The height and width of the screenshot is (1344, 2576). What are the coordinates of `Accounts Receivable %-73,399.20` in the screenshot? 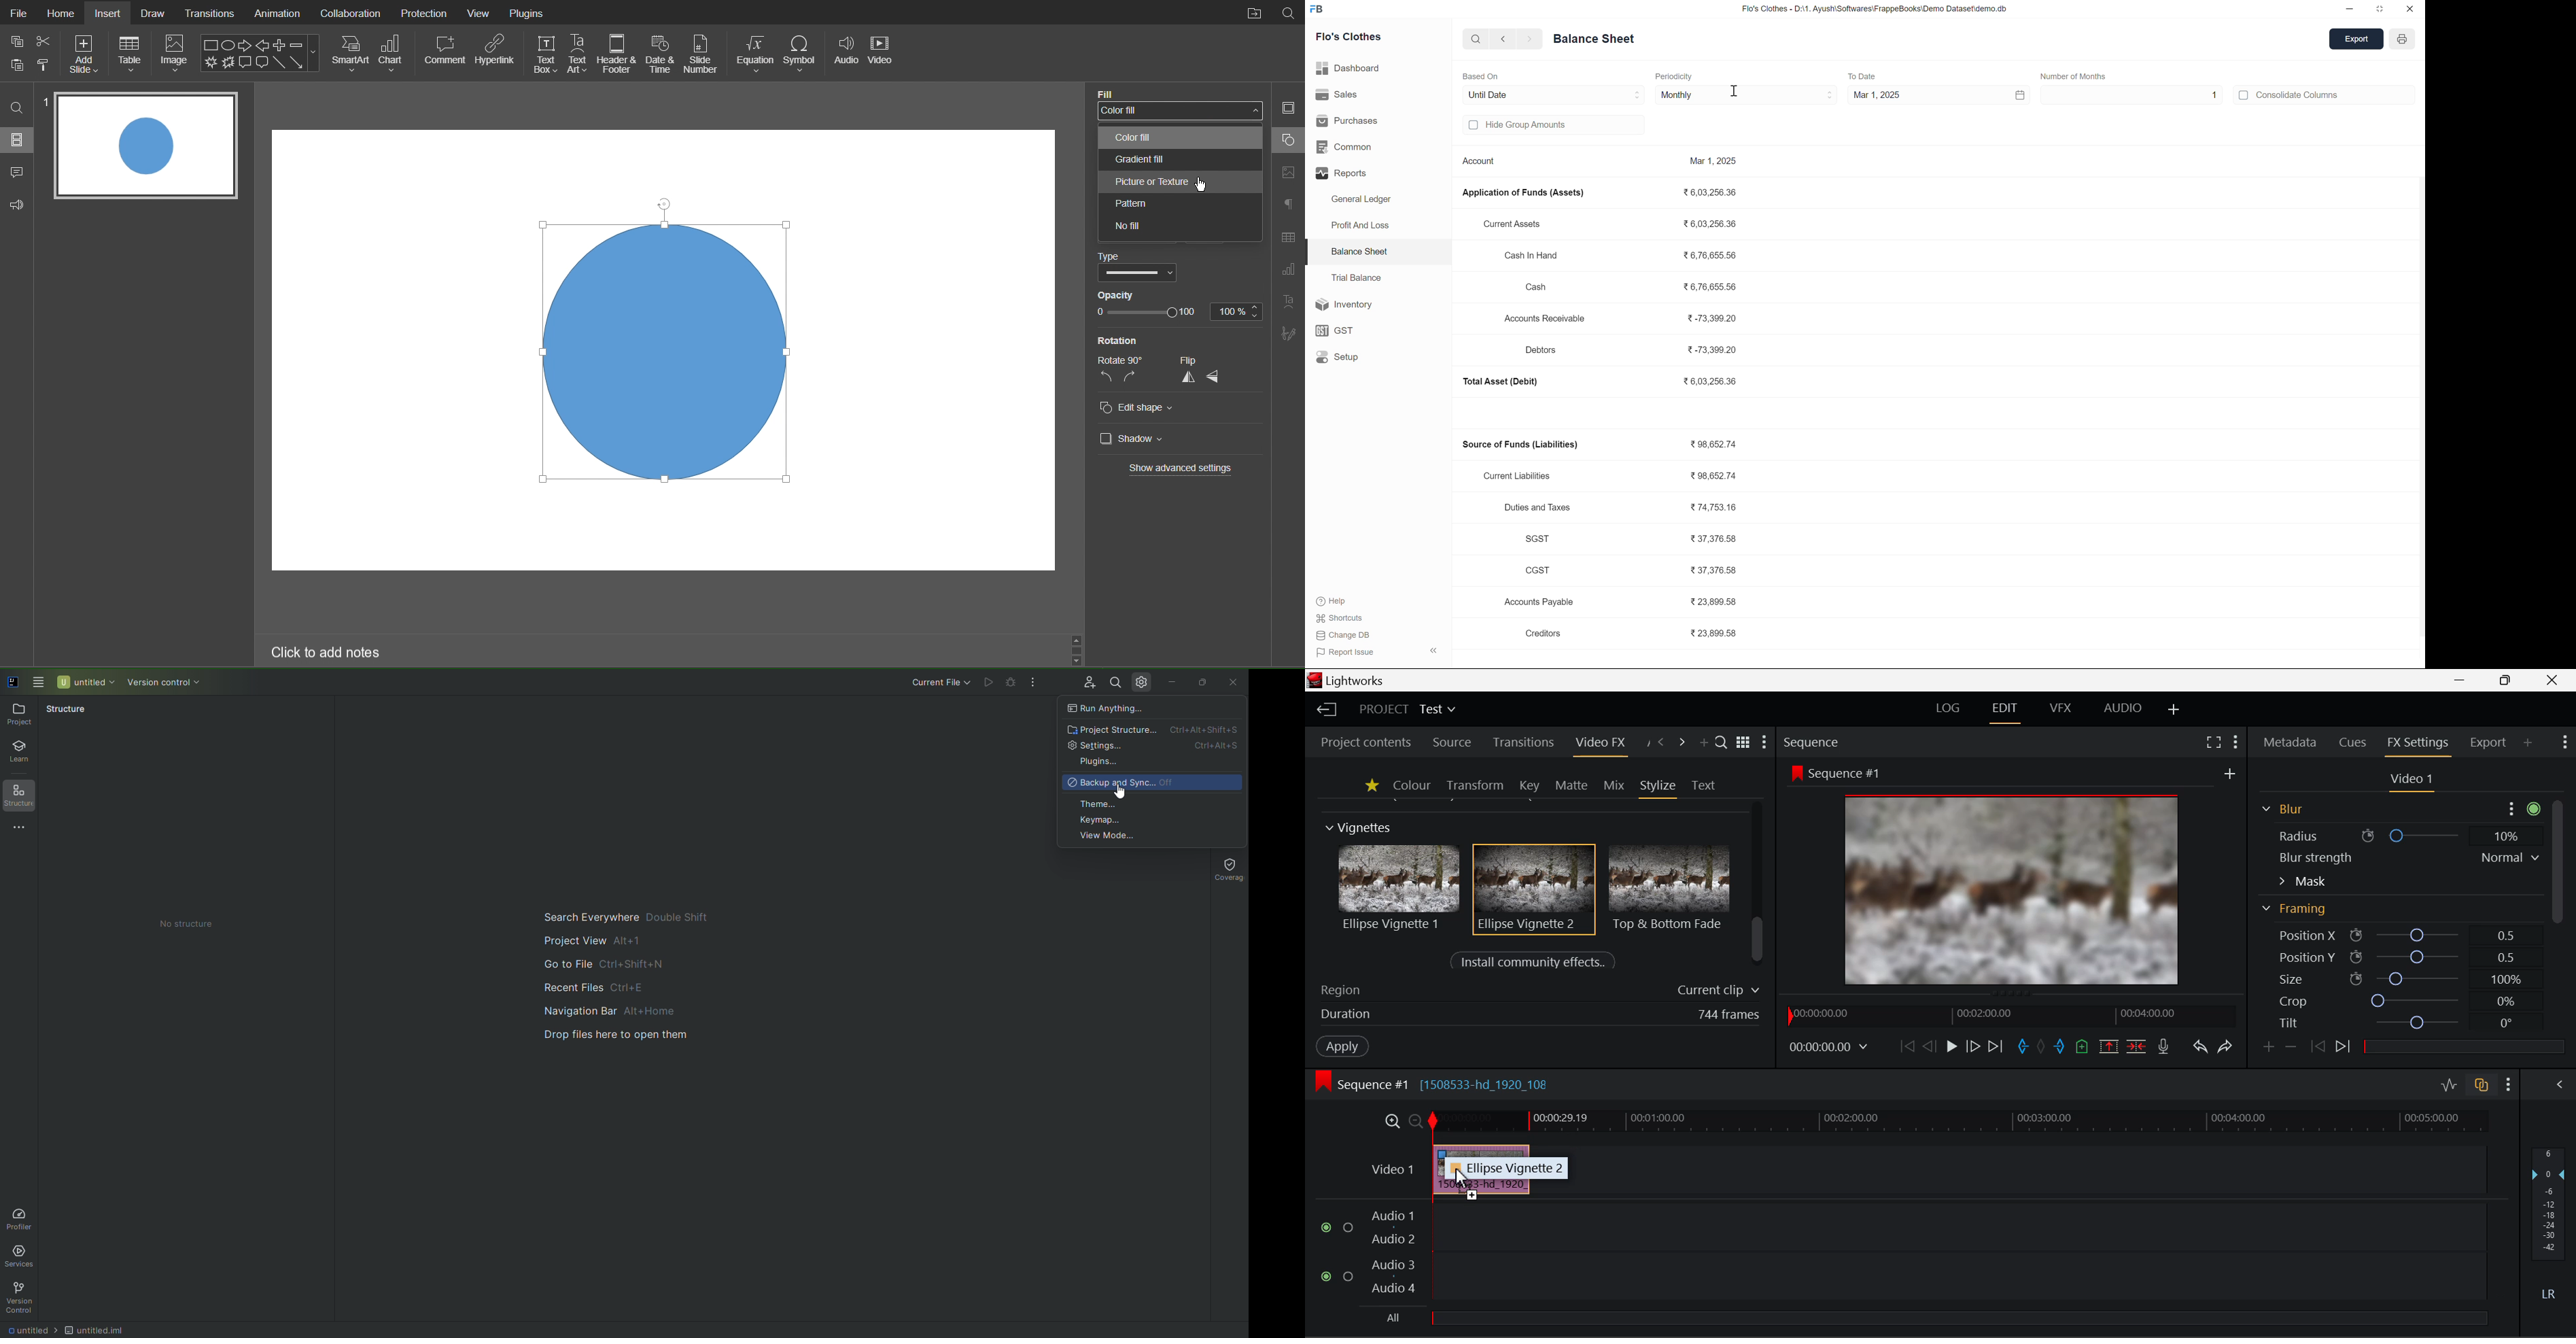 It's located at (1623, 319).